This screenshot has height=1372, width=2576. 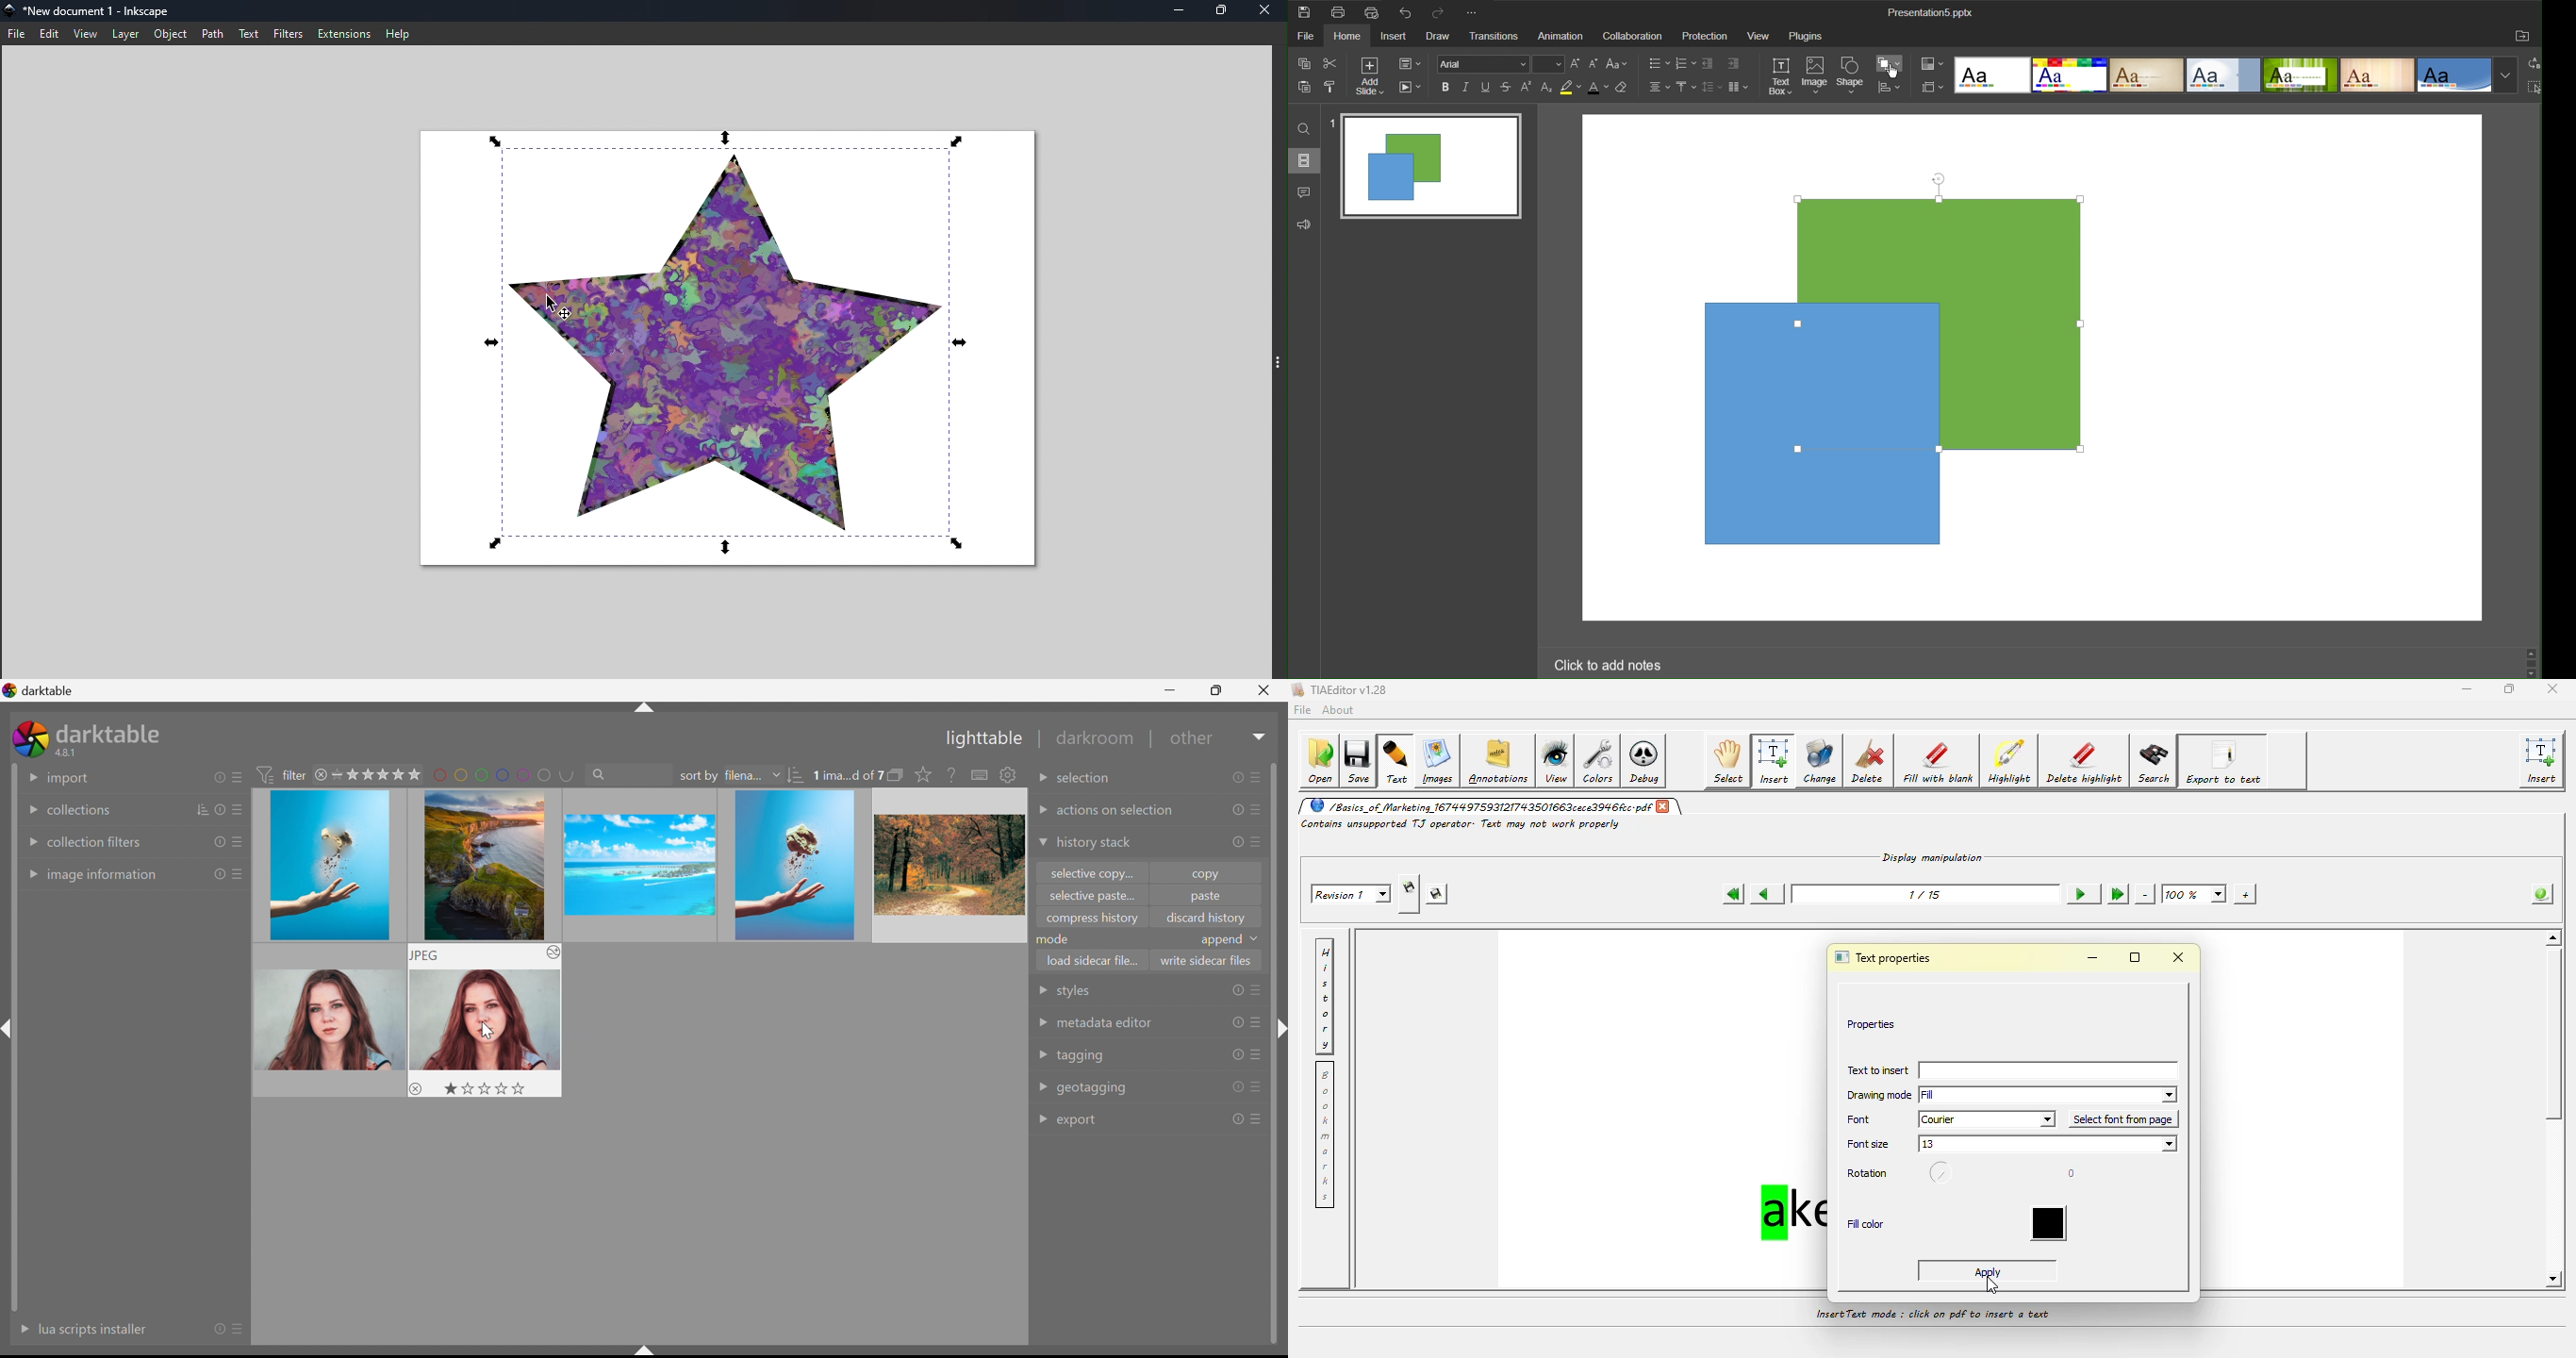 I want to click on geotagging, so click(x=1093, y=1088).